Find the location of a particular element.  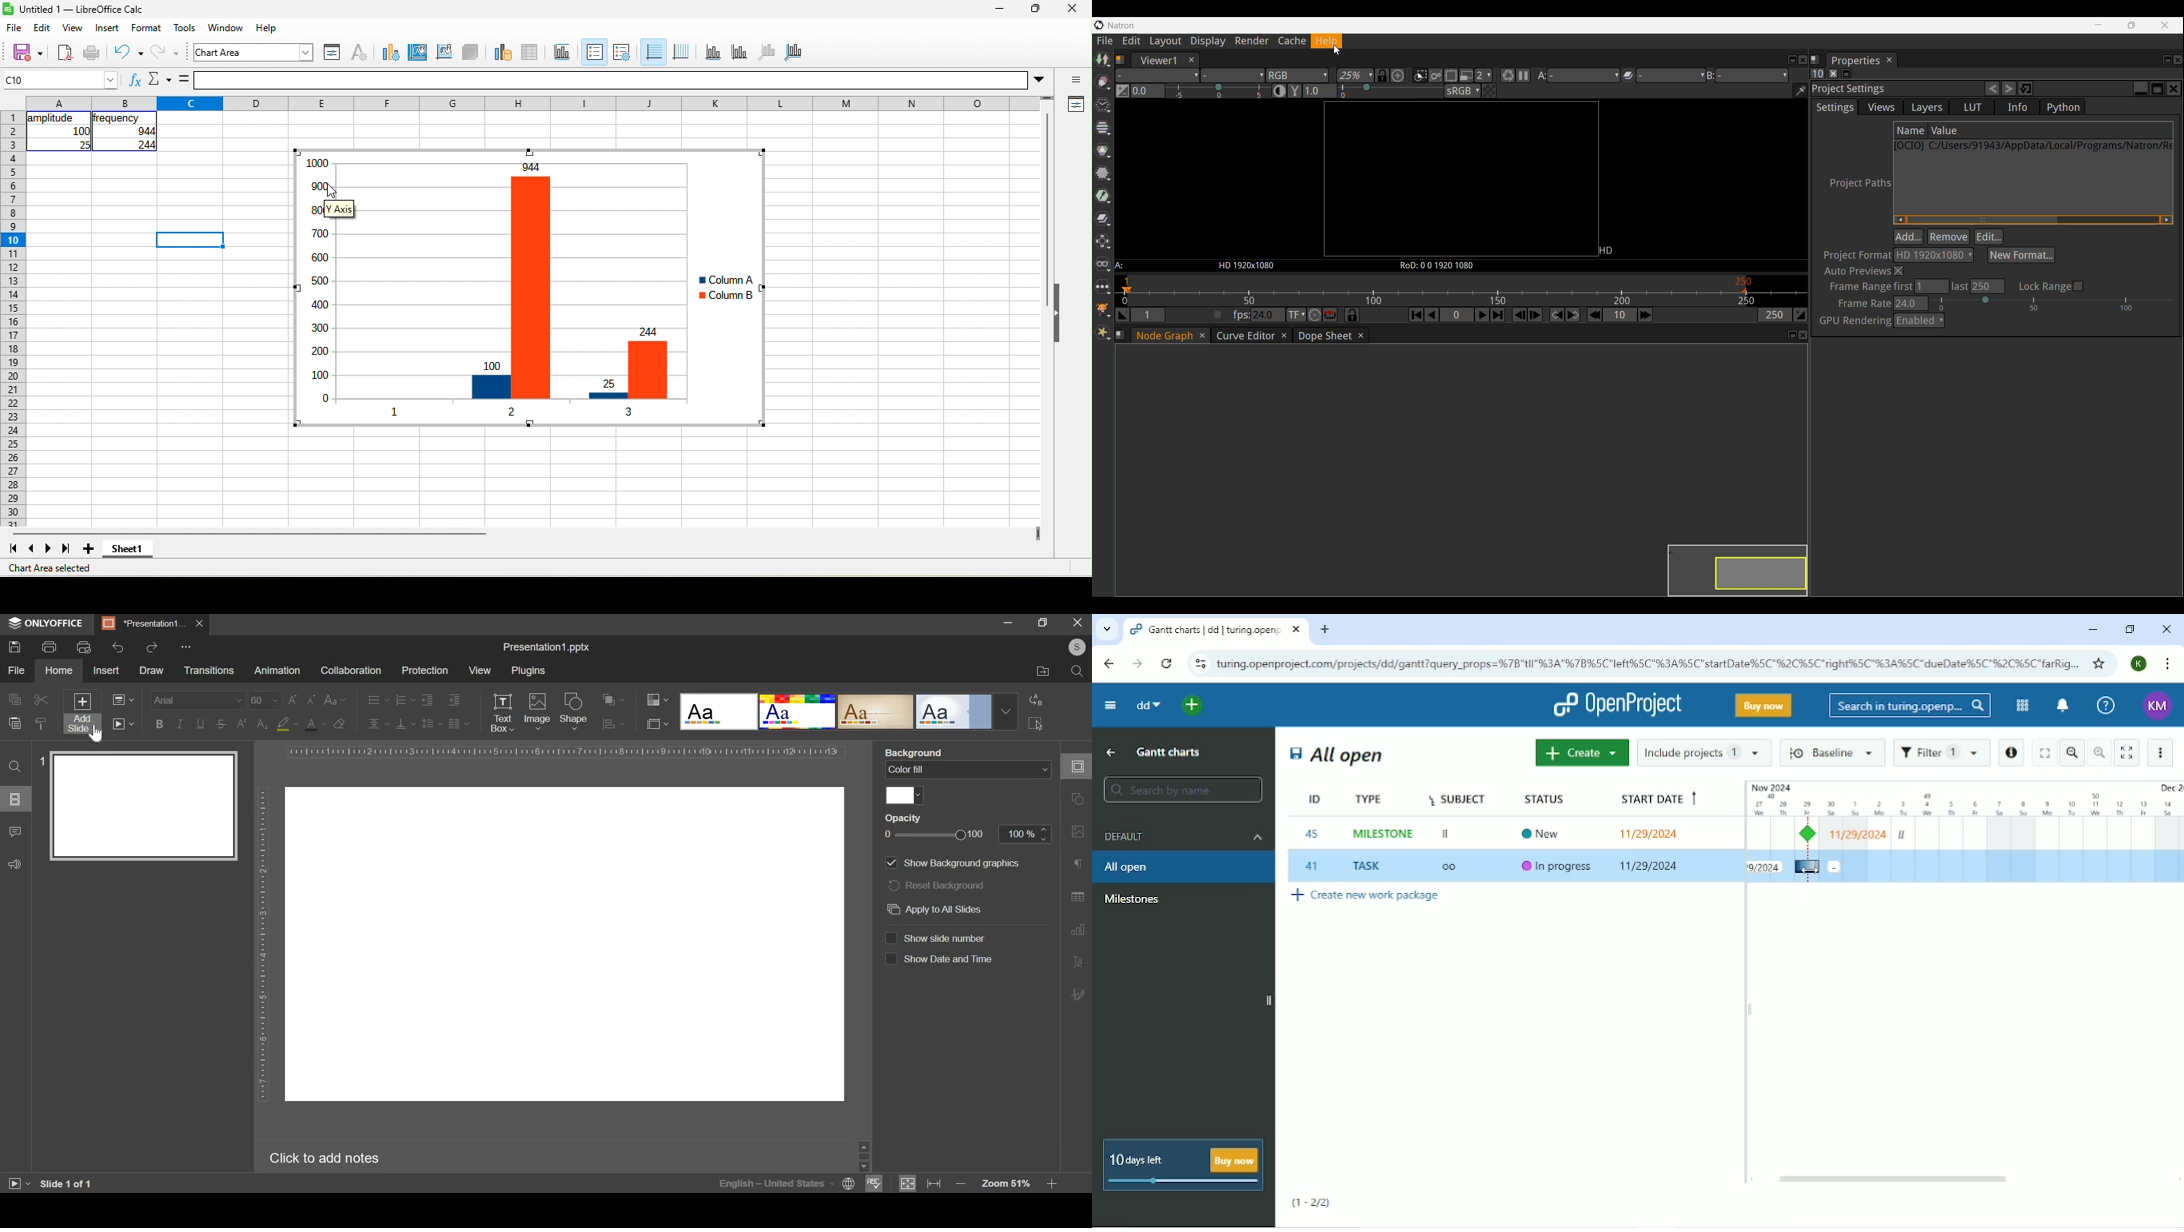

opacity bar is located at coordinates (934, 836).